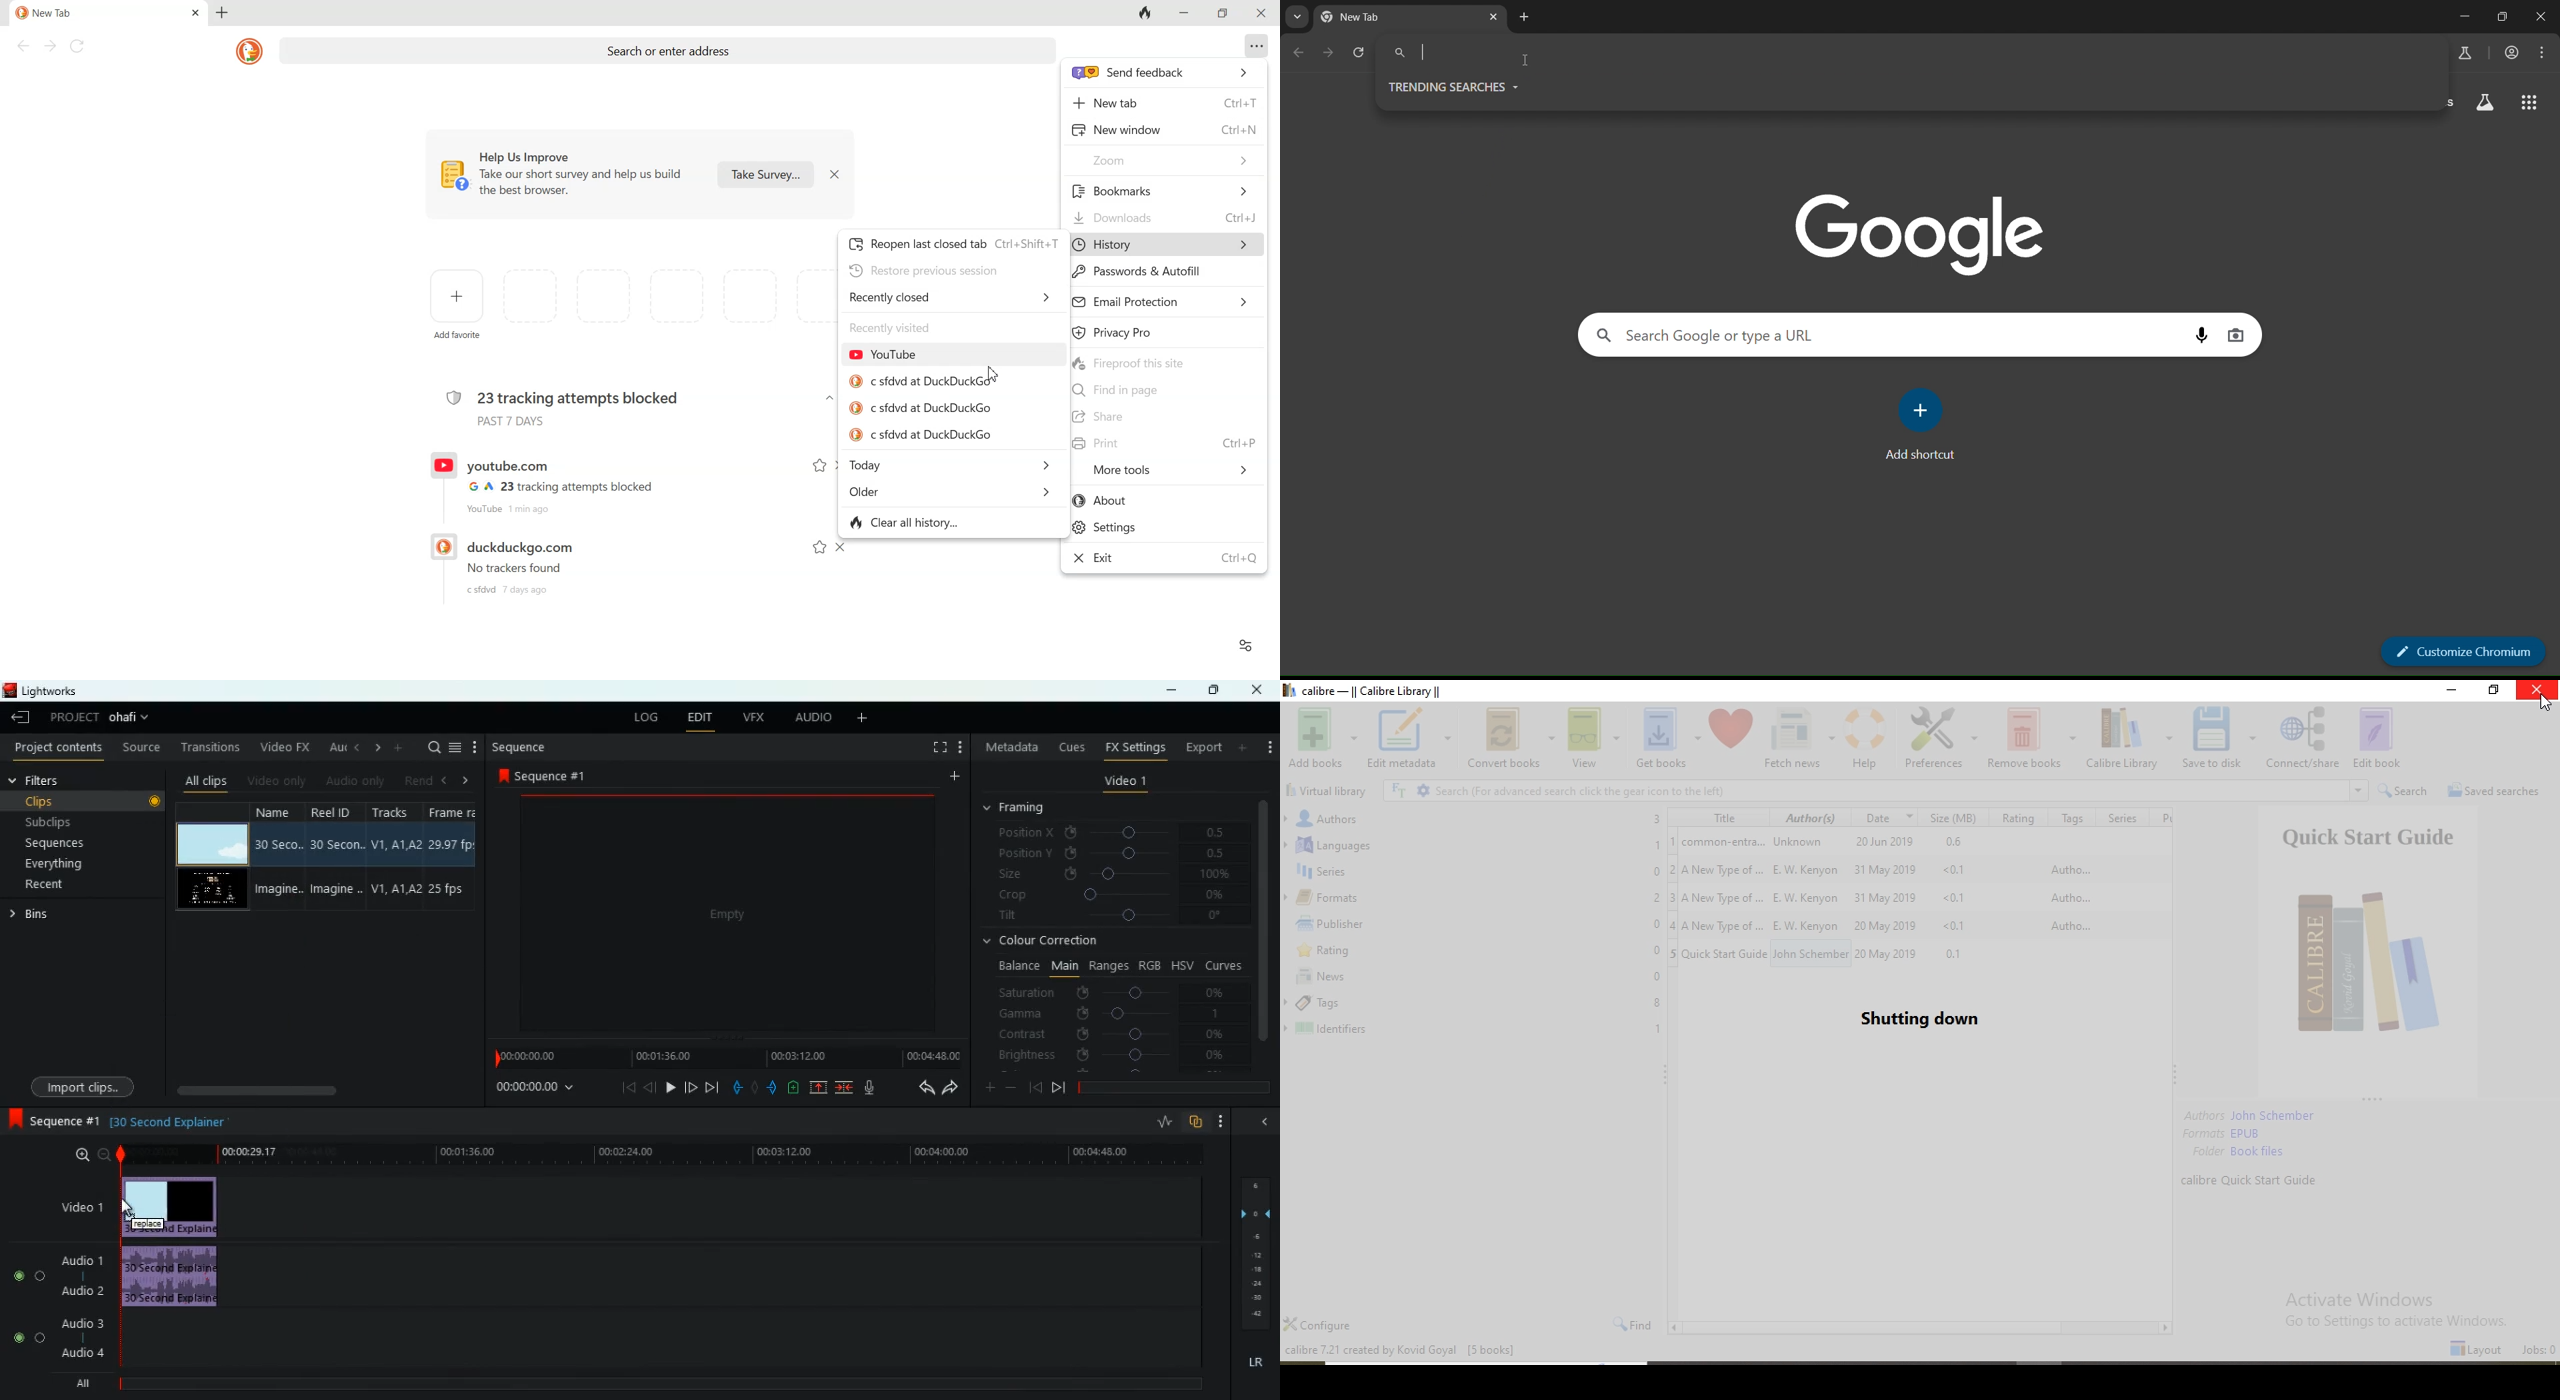 Image resolution: width=2576 pixels, height=1400 pixels. I want to click on 31 May 2019, so click(1885, 870).